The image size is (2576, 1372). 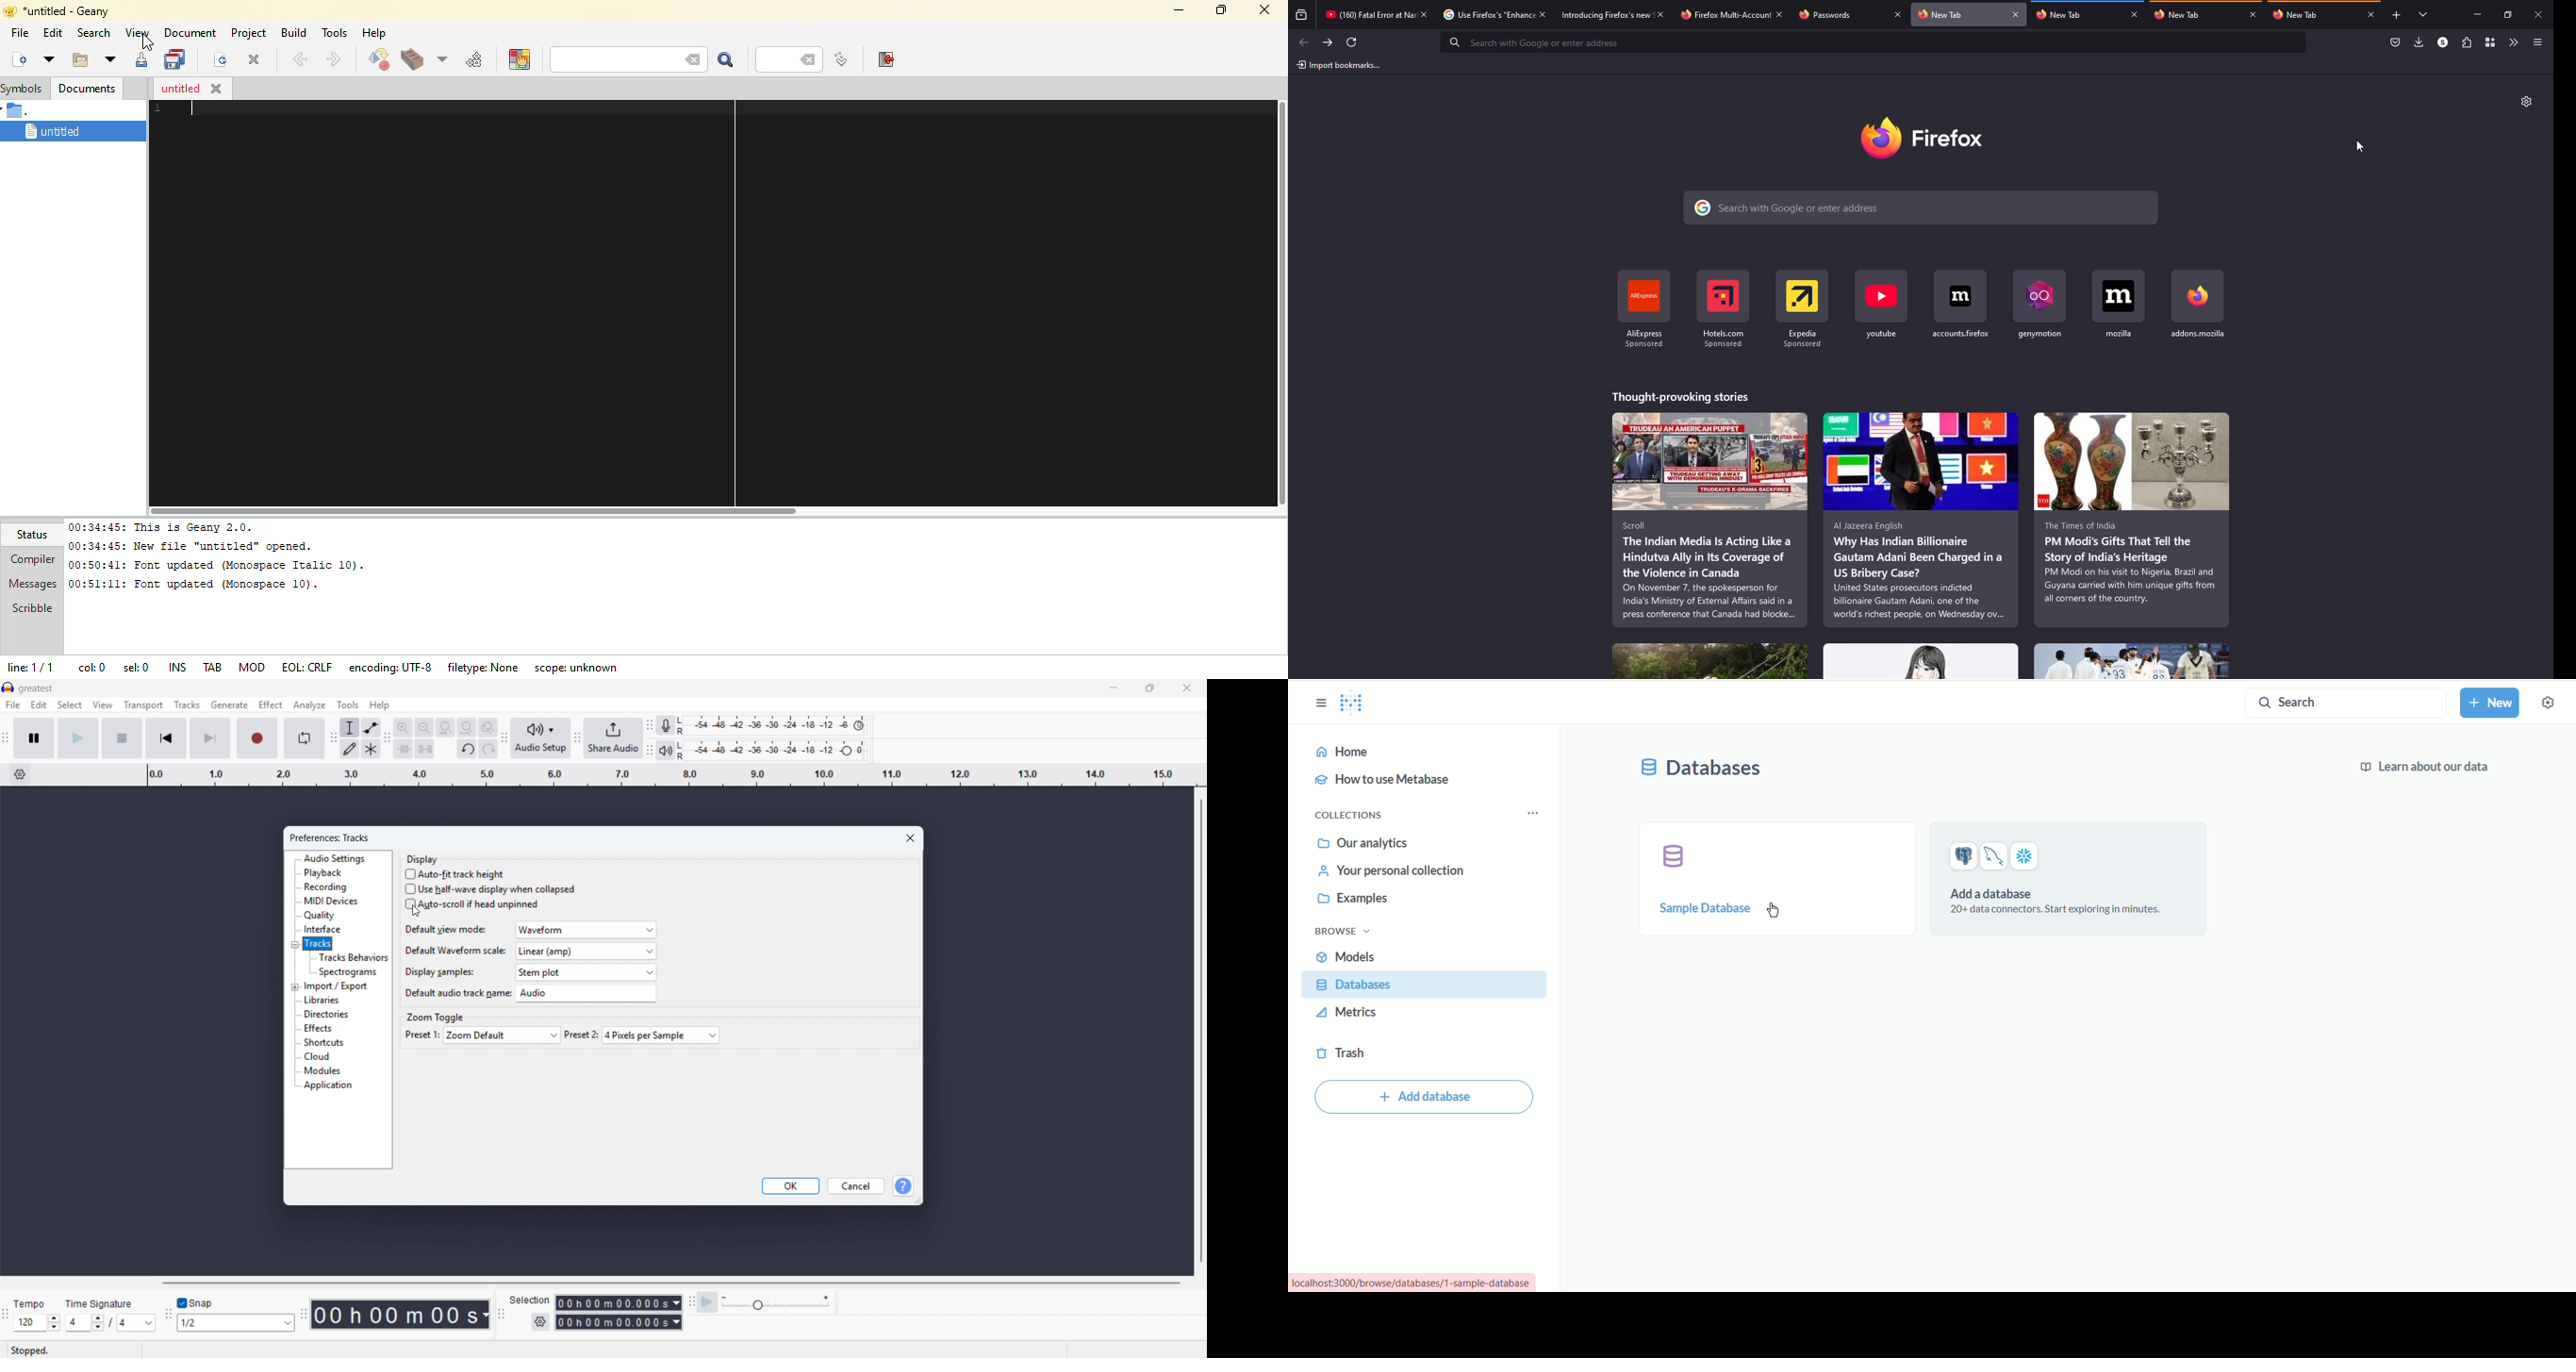 What do you see at coordinates (69, 132) in the screenshot?
I see `untitled` at bounding box center [69, 132].